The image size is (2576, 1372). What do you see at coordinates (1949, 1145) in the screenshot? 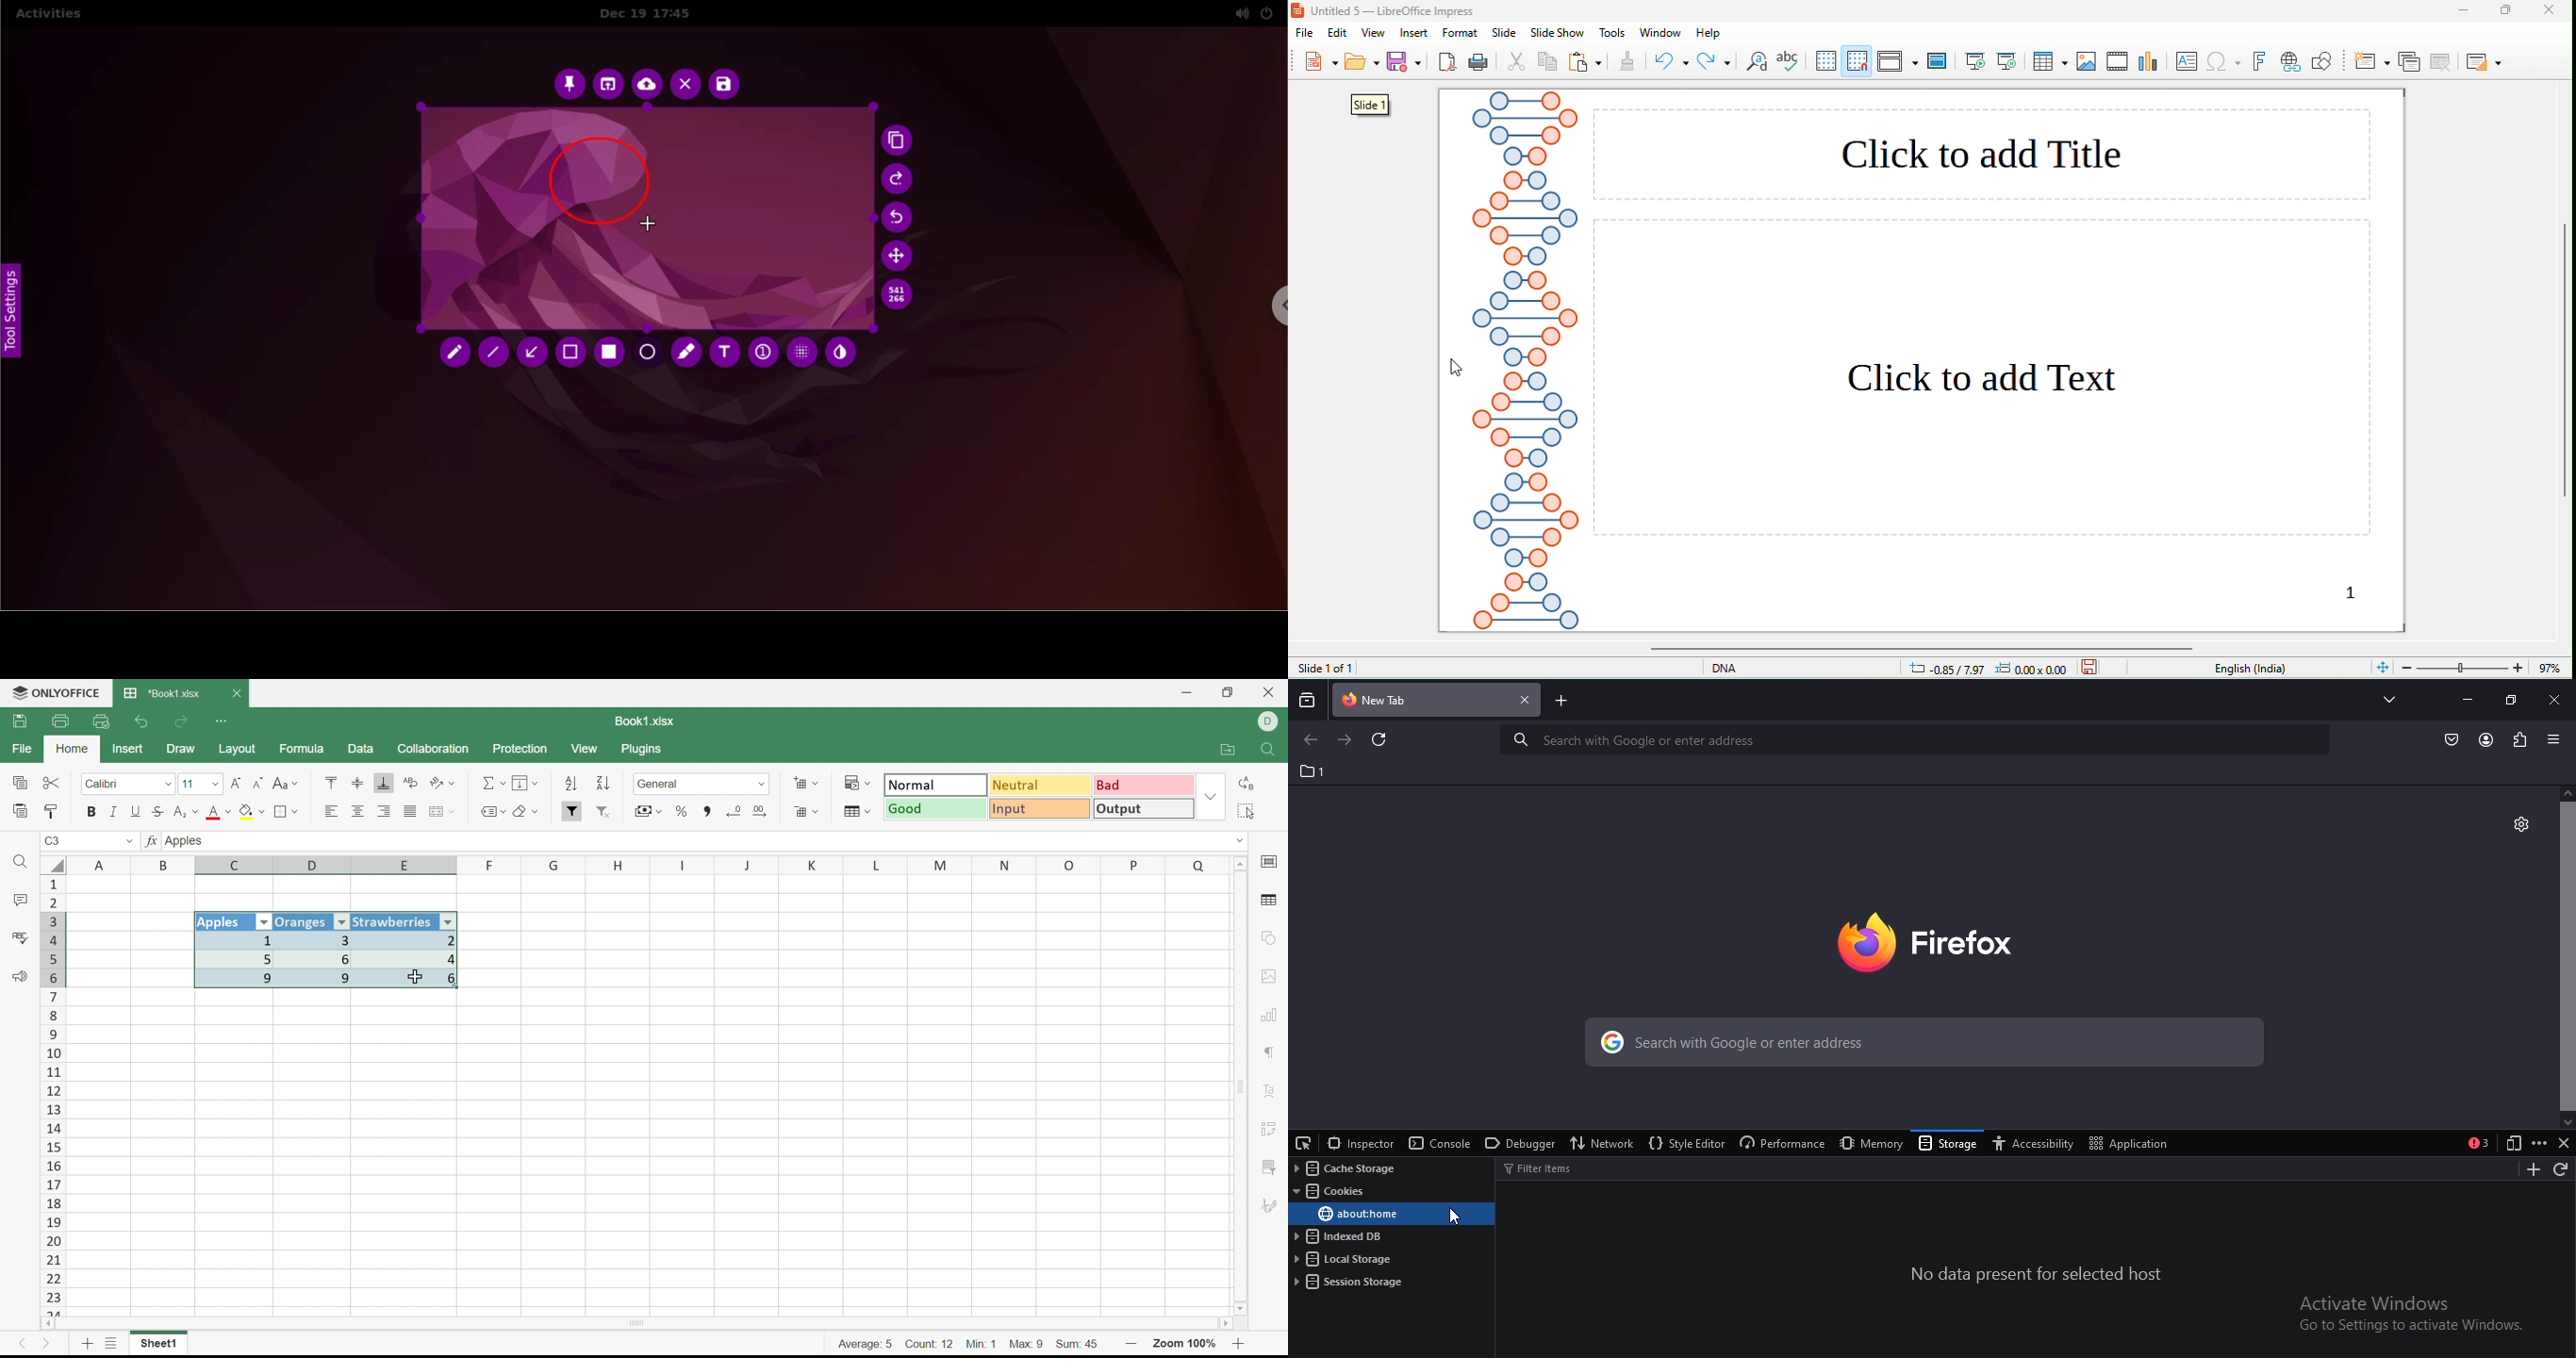
I see `storage` at bounding box center [1949, 1145].